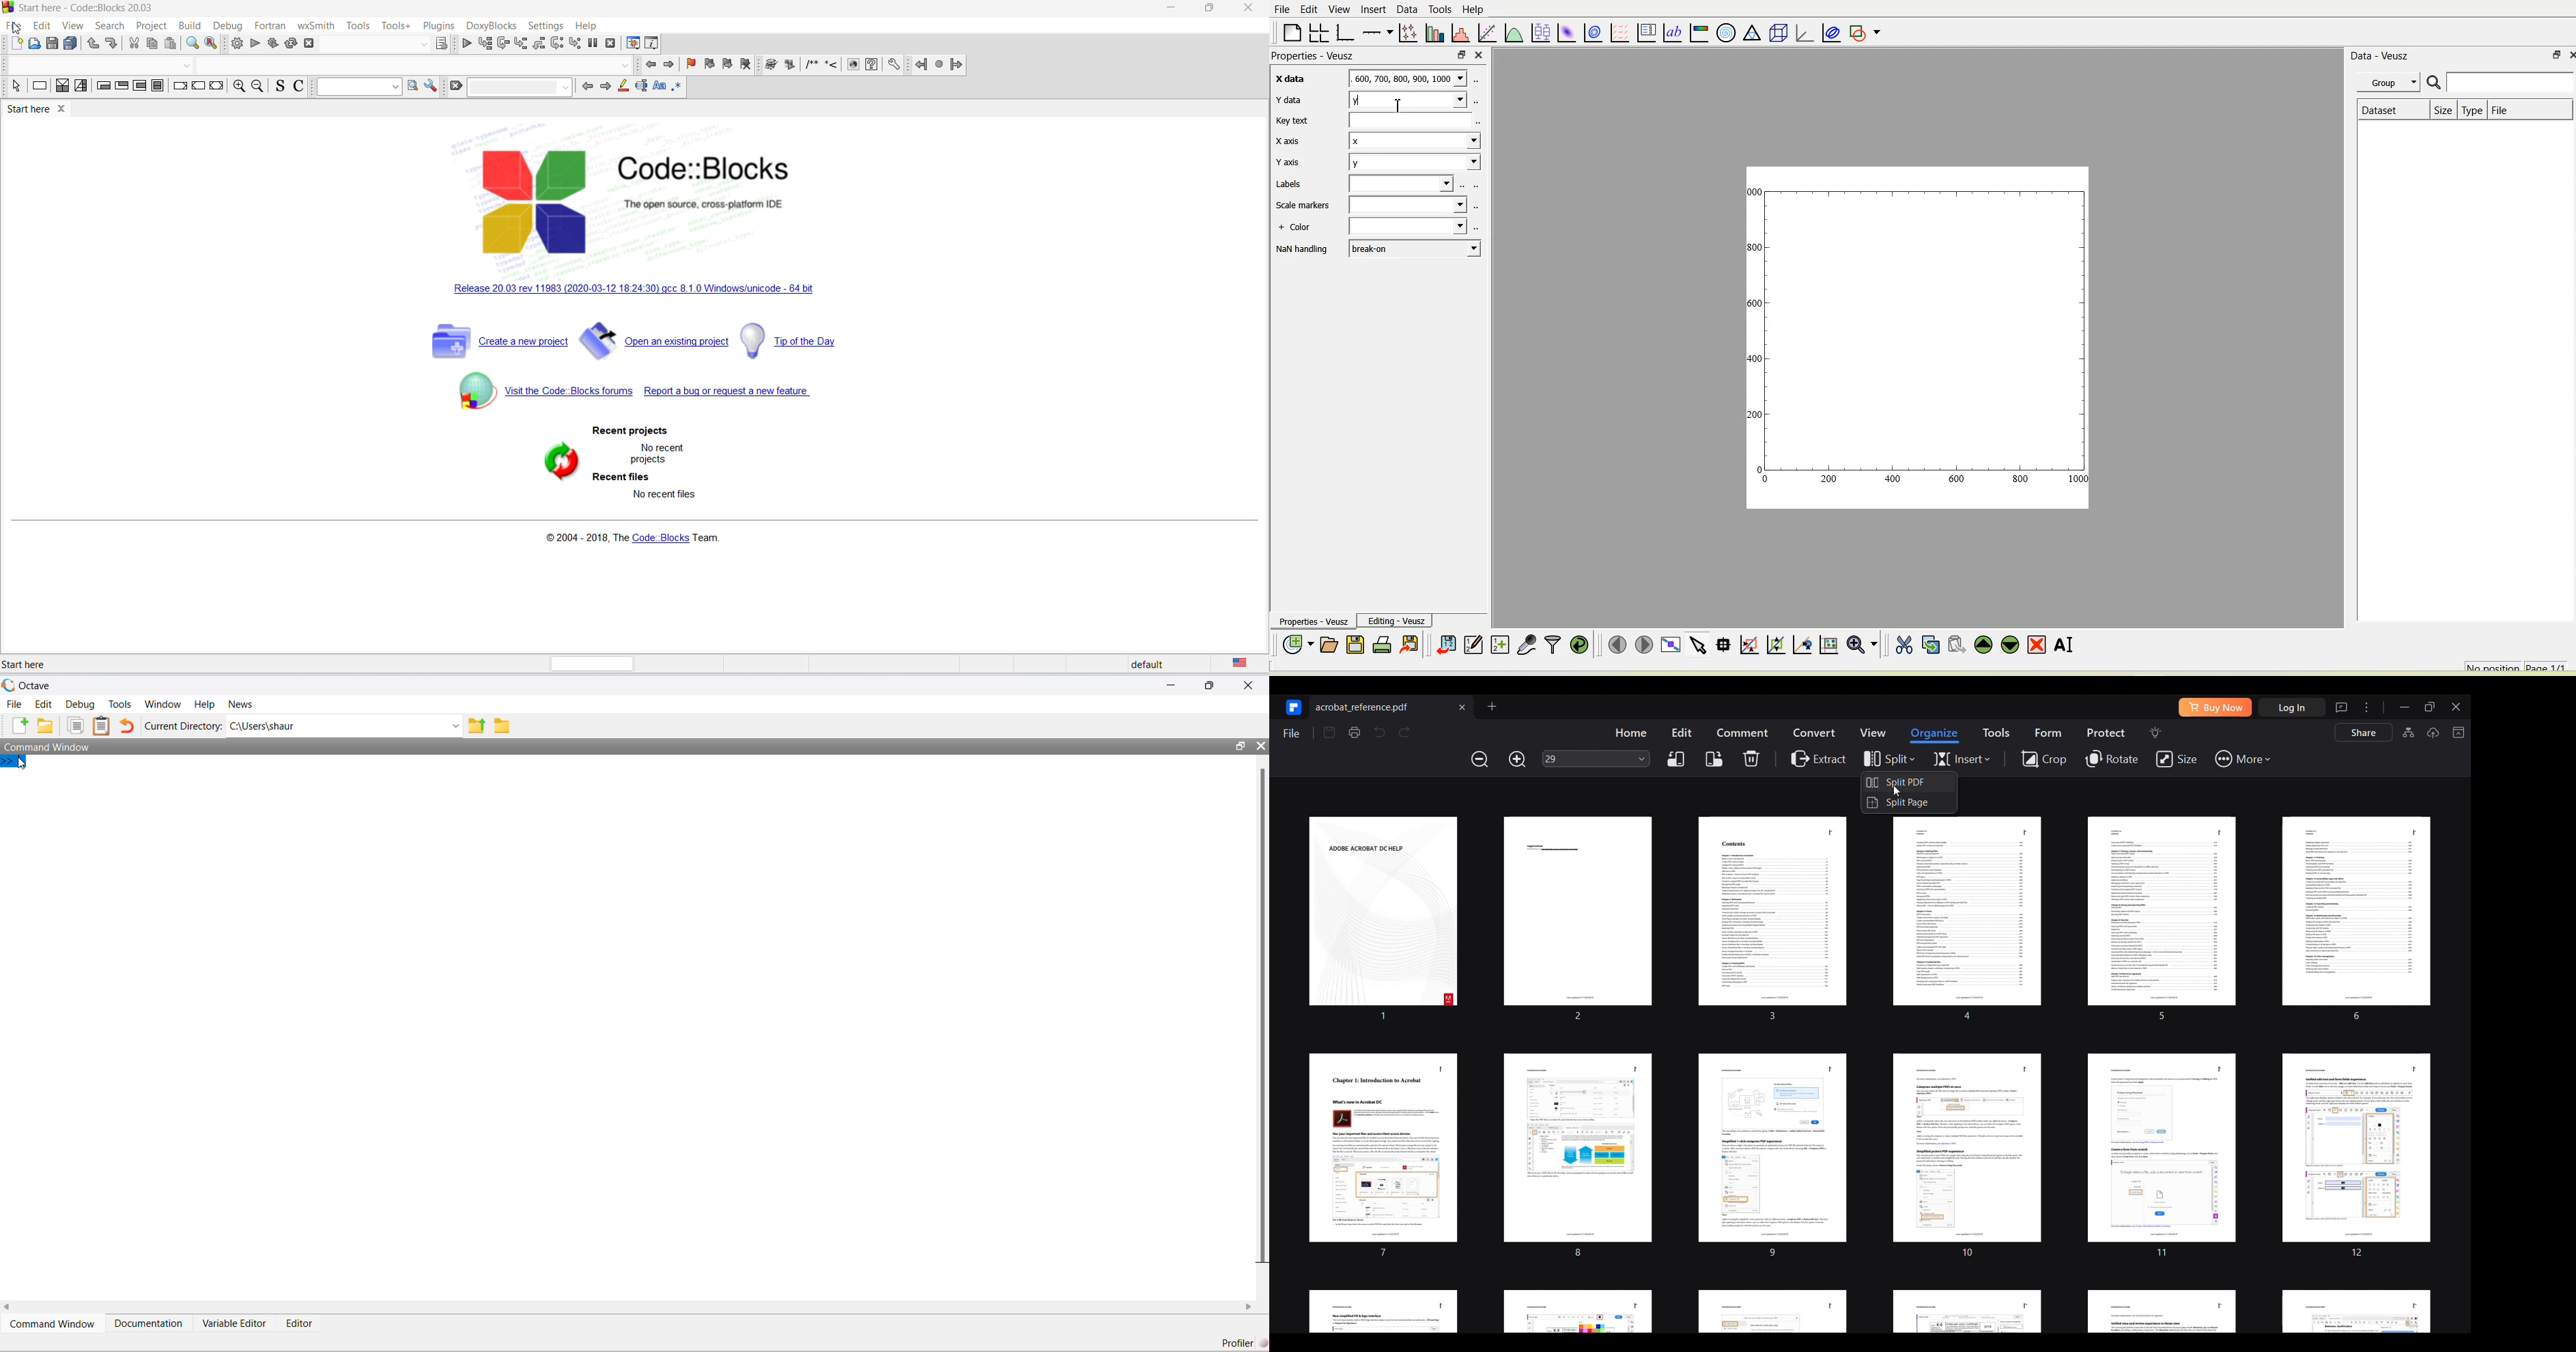 The height and width of the screenshot is (1372, 2576). What do you see at coordinates (1415, 162) in the screenshot?
I see `y` at bounding box center [1415, 162].